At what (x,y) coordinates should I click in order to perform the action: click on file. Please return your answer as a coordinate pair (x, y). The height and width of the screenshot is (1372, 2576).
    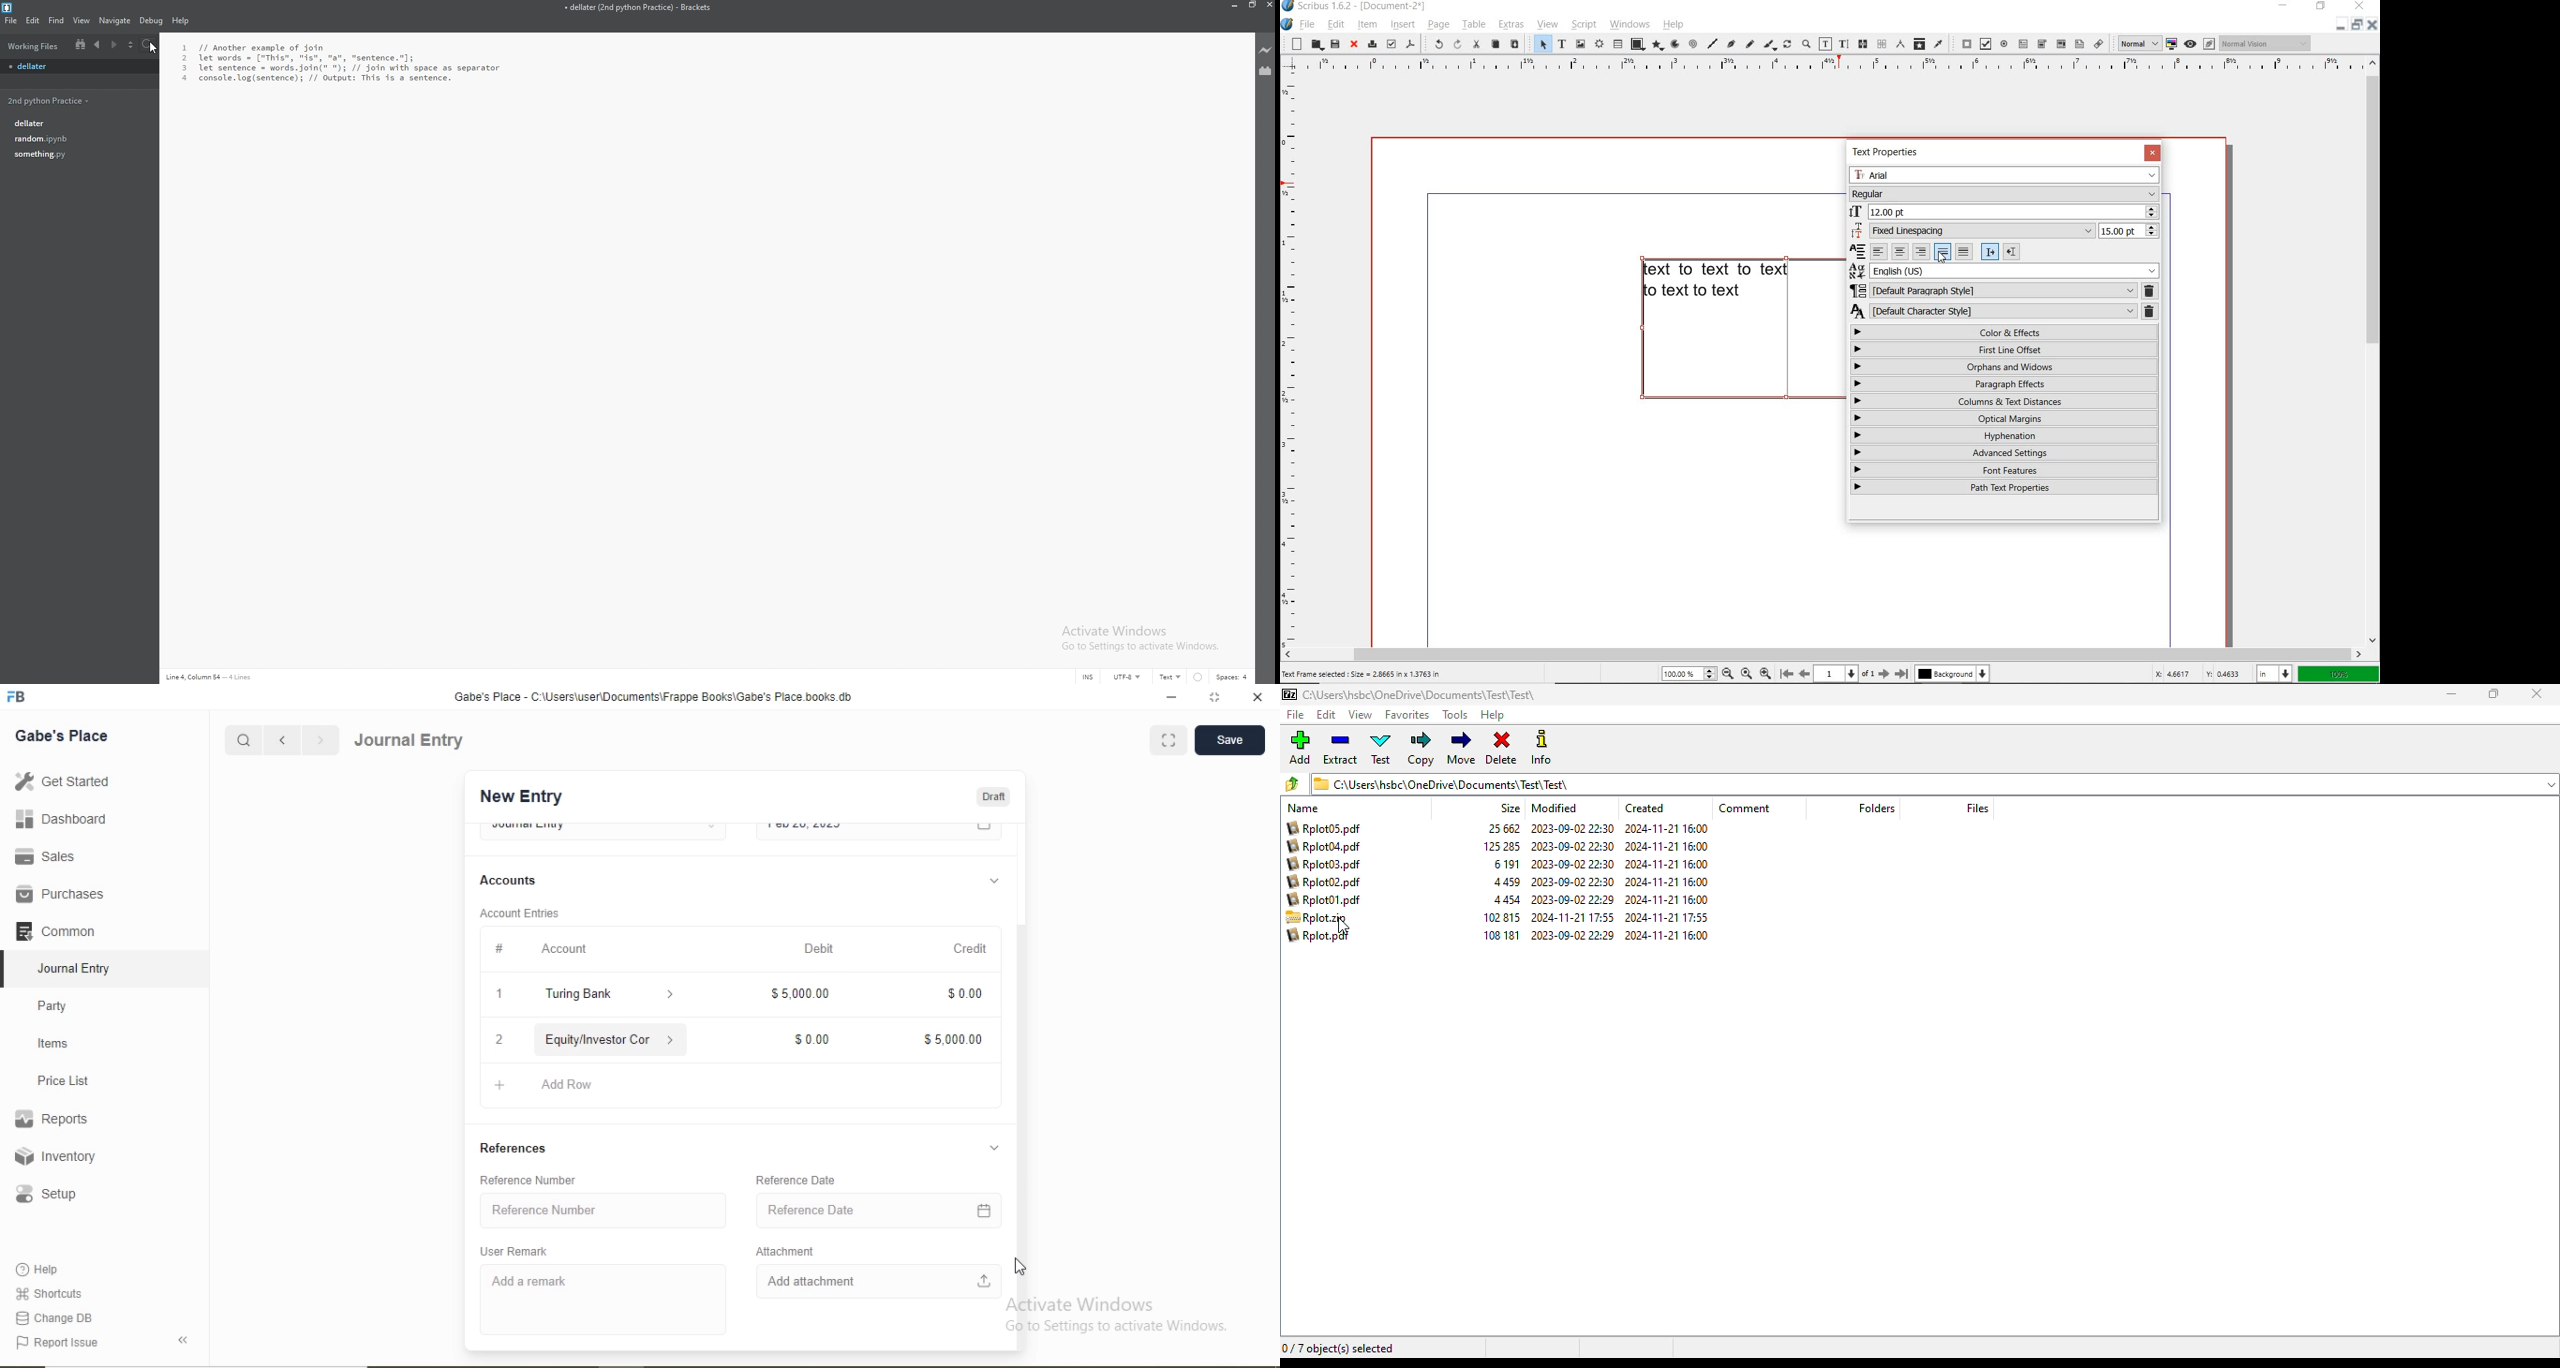
    Looking at the image, I should click on (1306, 26).